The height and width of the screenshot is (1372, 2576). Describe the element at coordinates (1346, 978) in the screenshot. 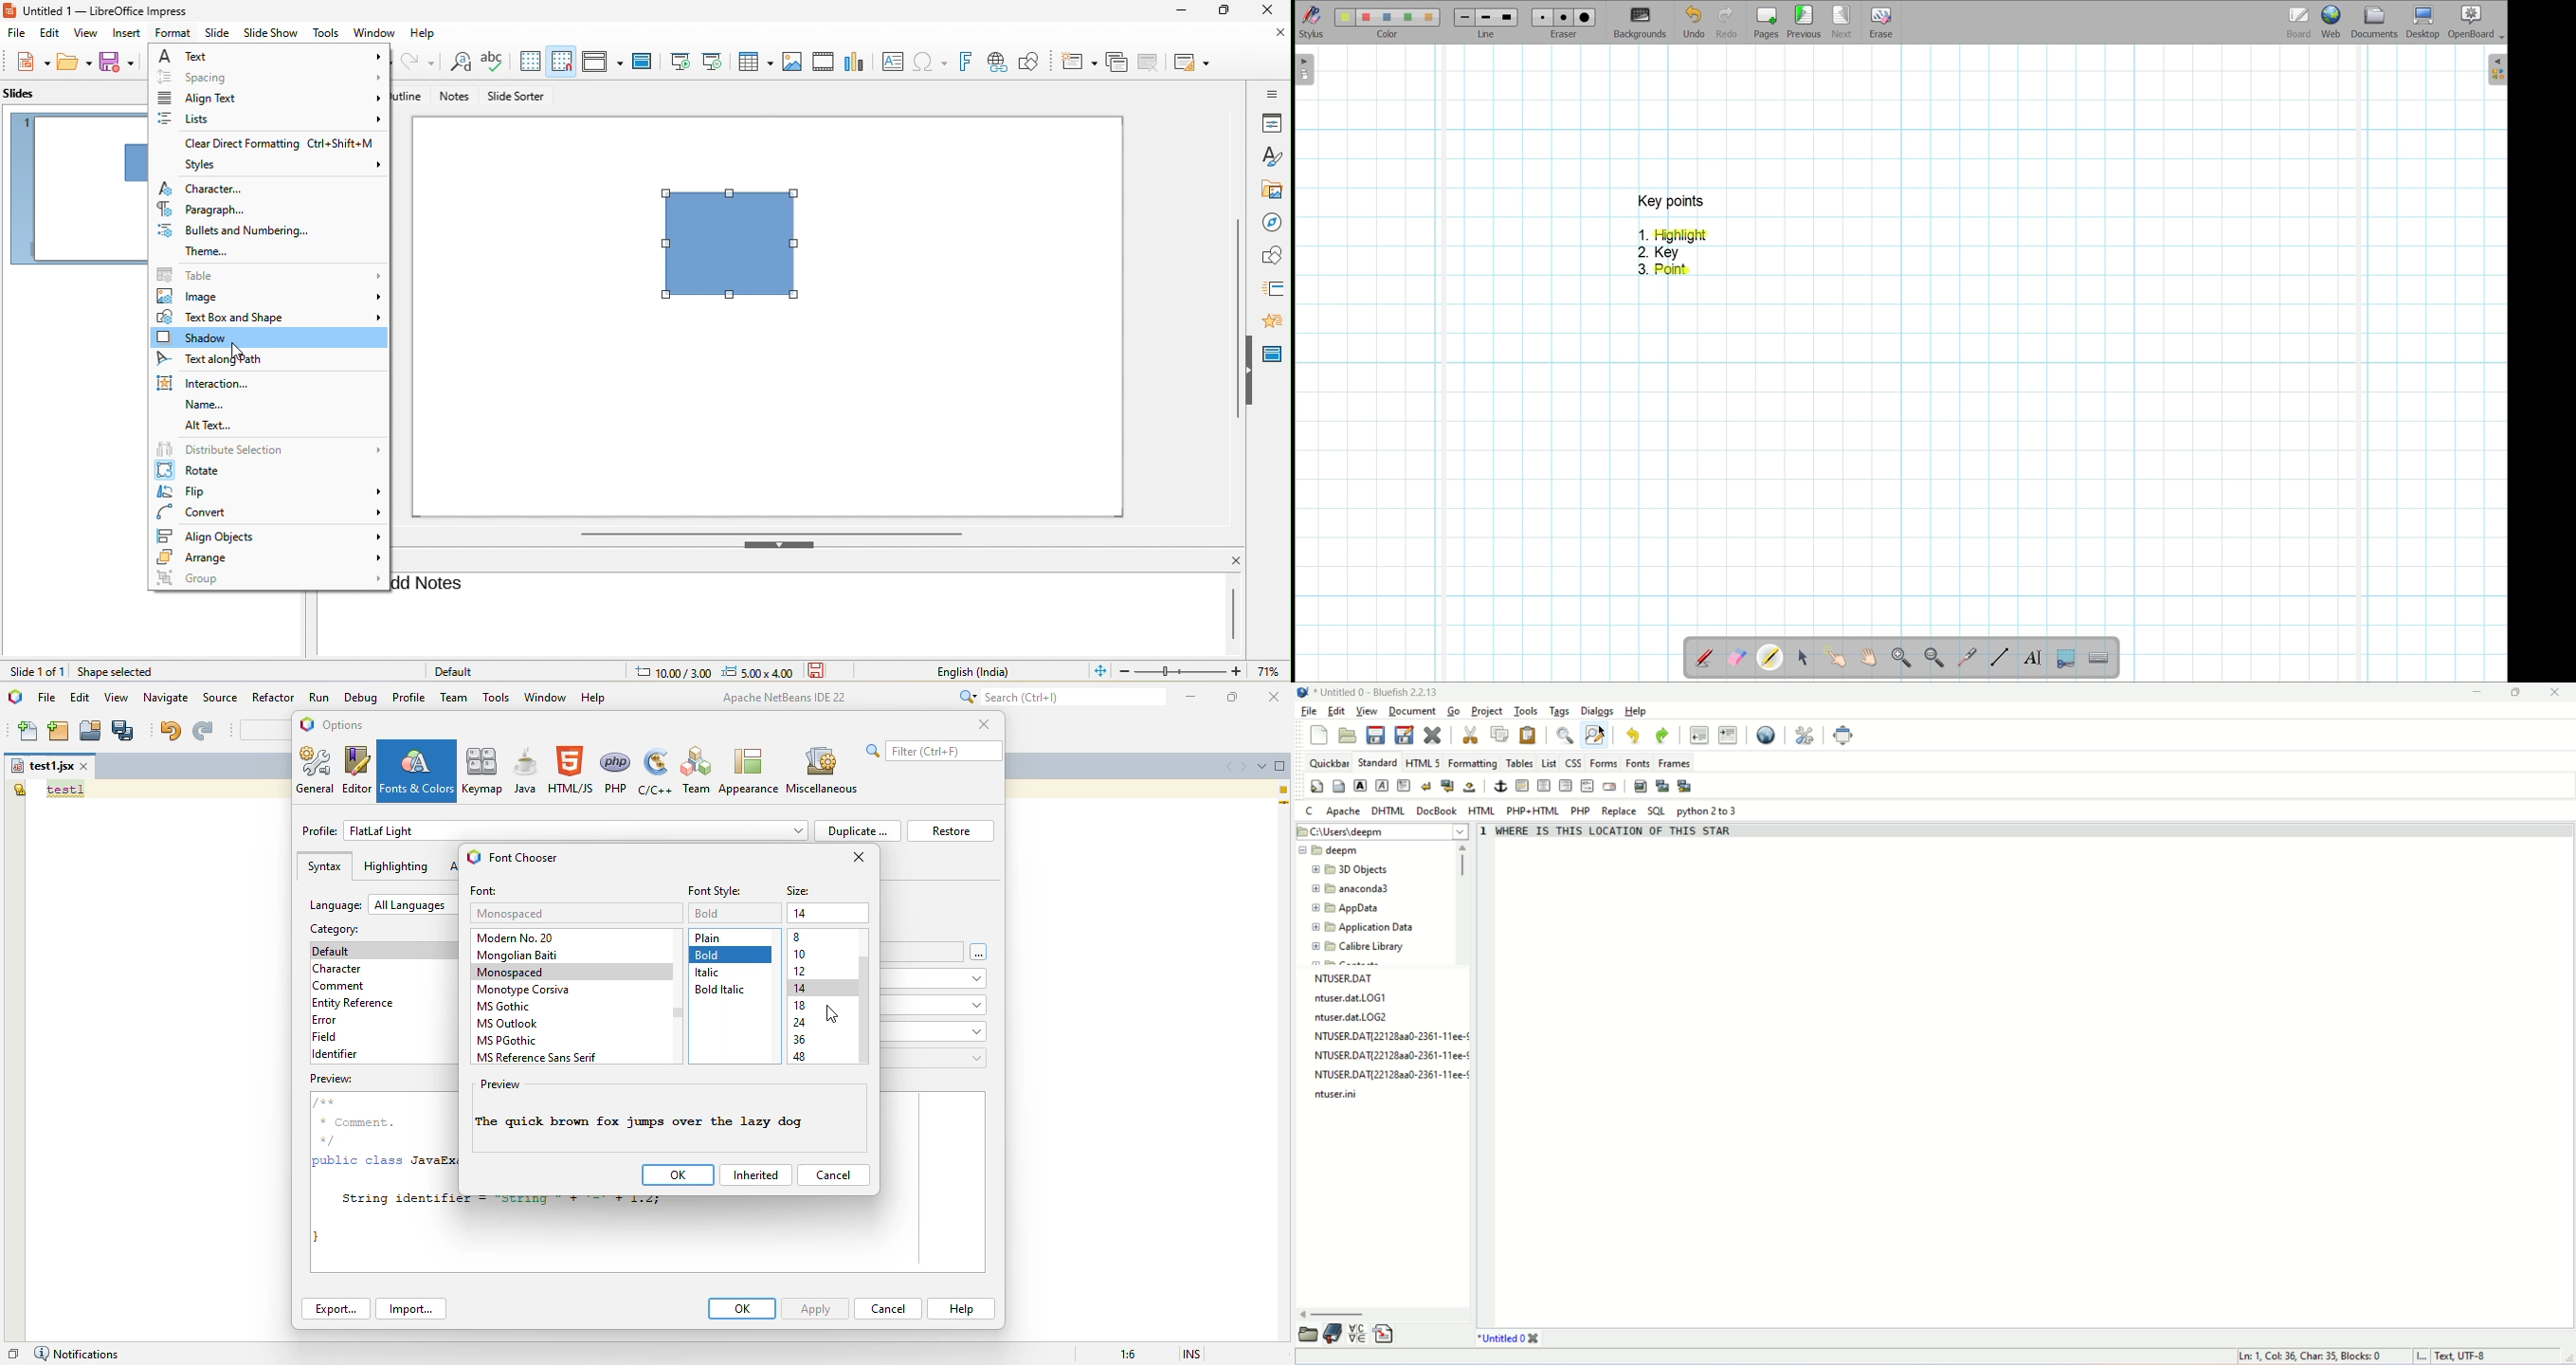

I see `NTUSER.DAT` at that location.